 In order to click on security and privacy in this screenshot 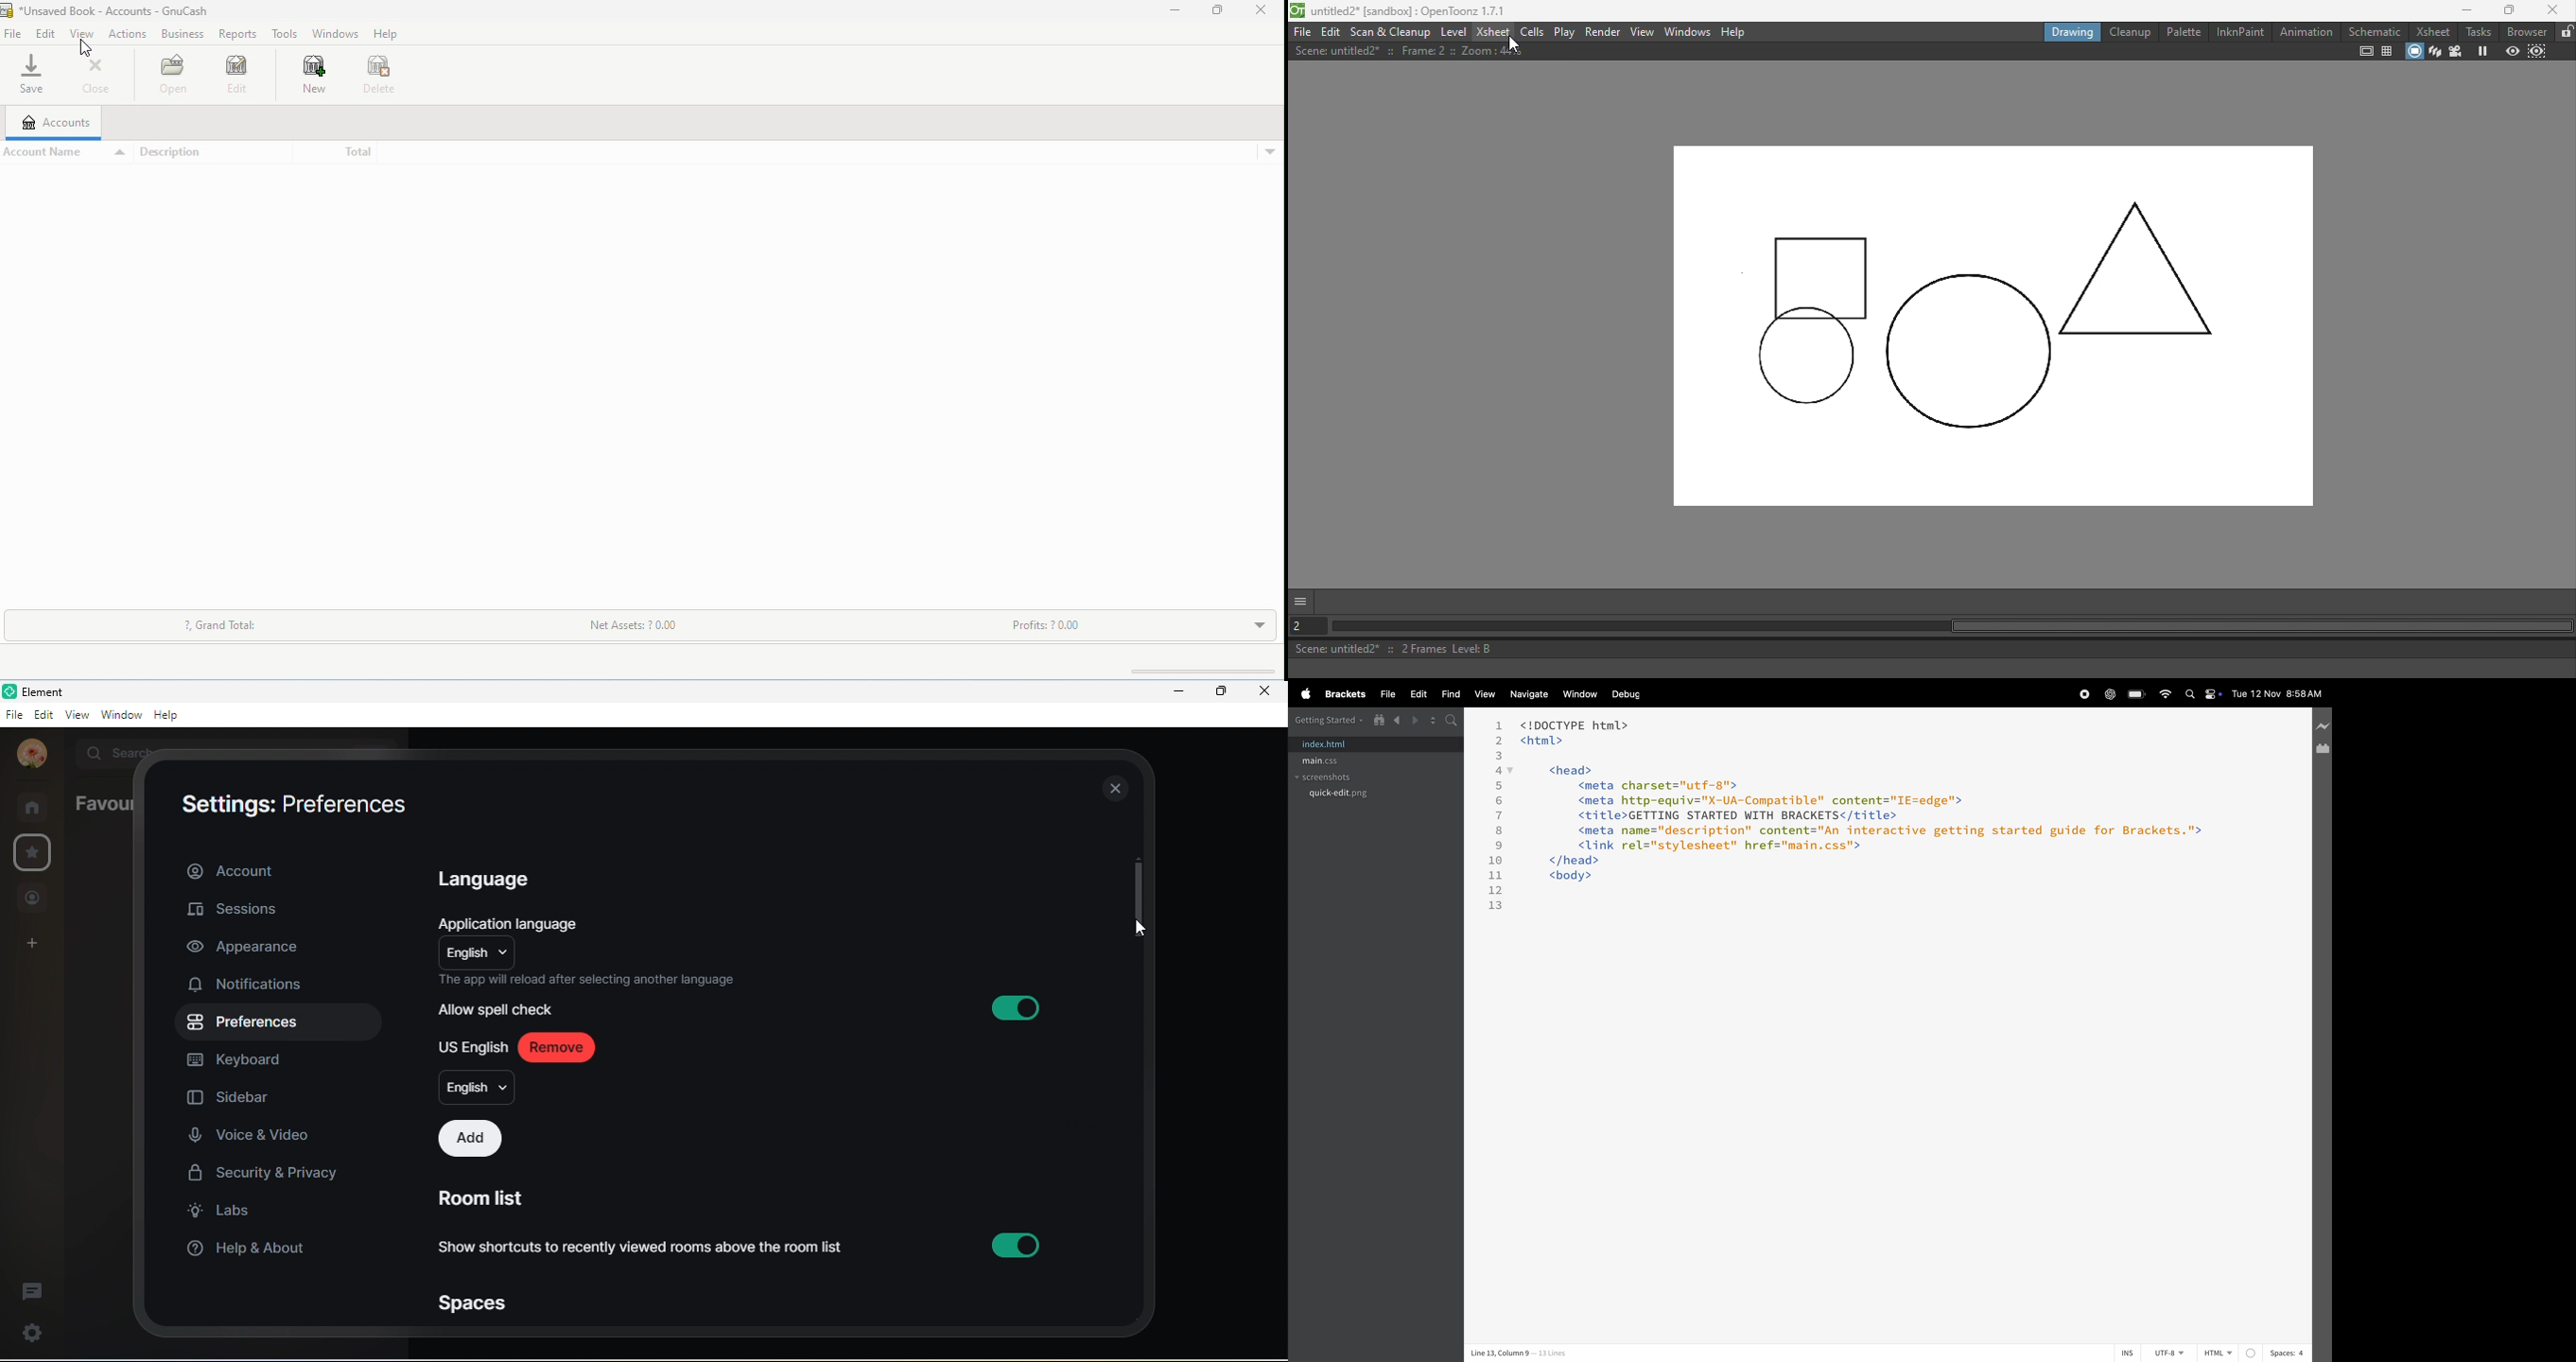, I will do `click(266, 1173)`.